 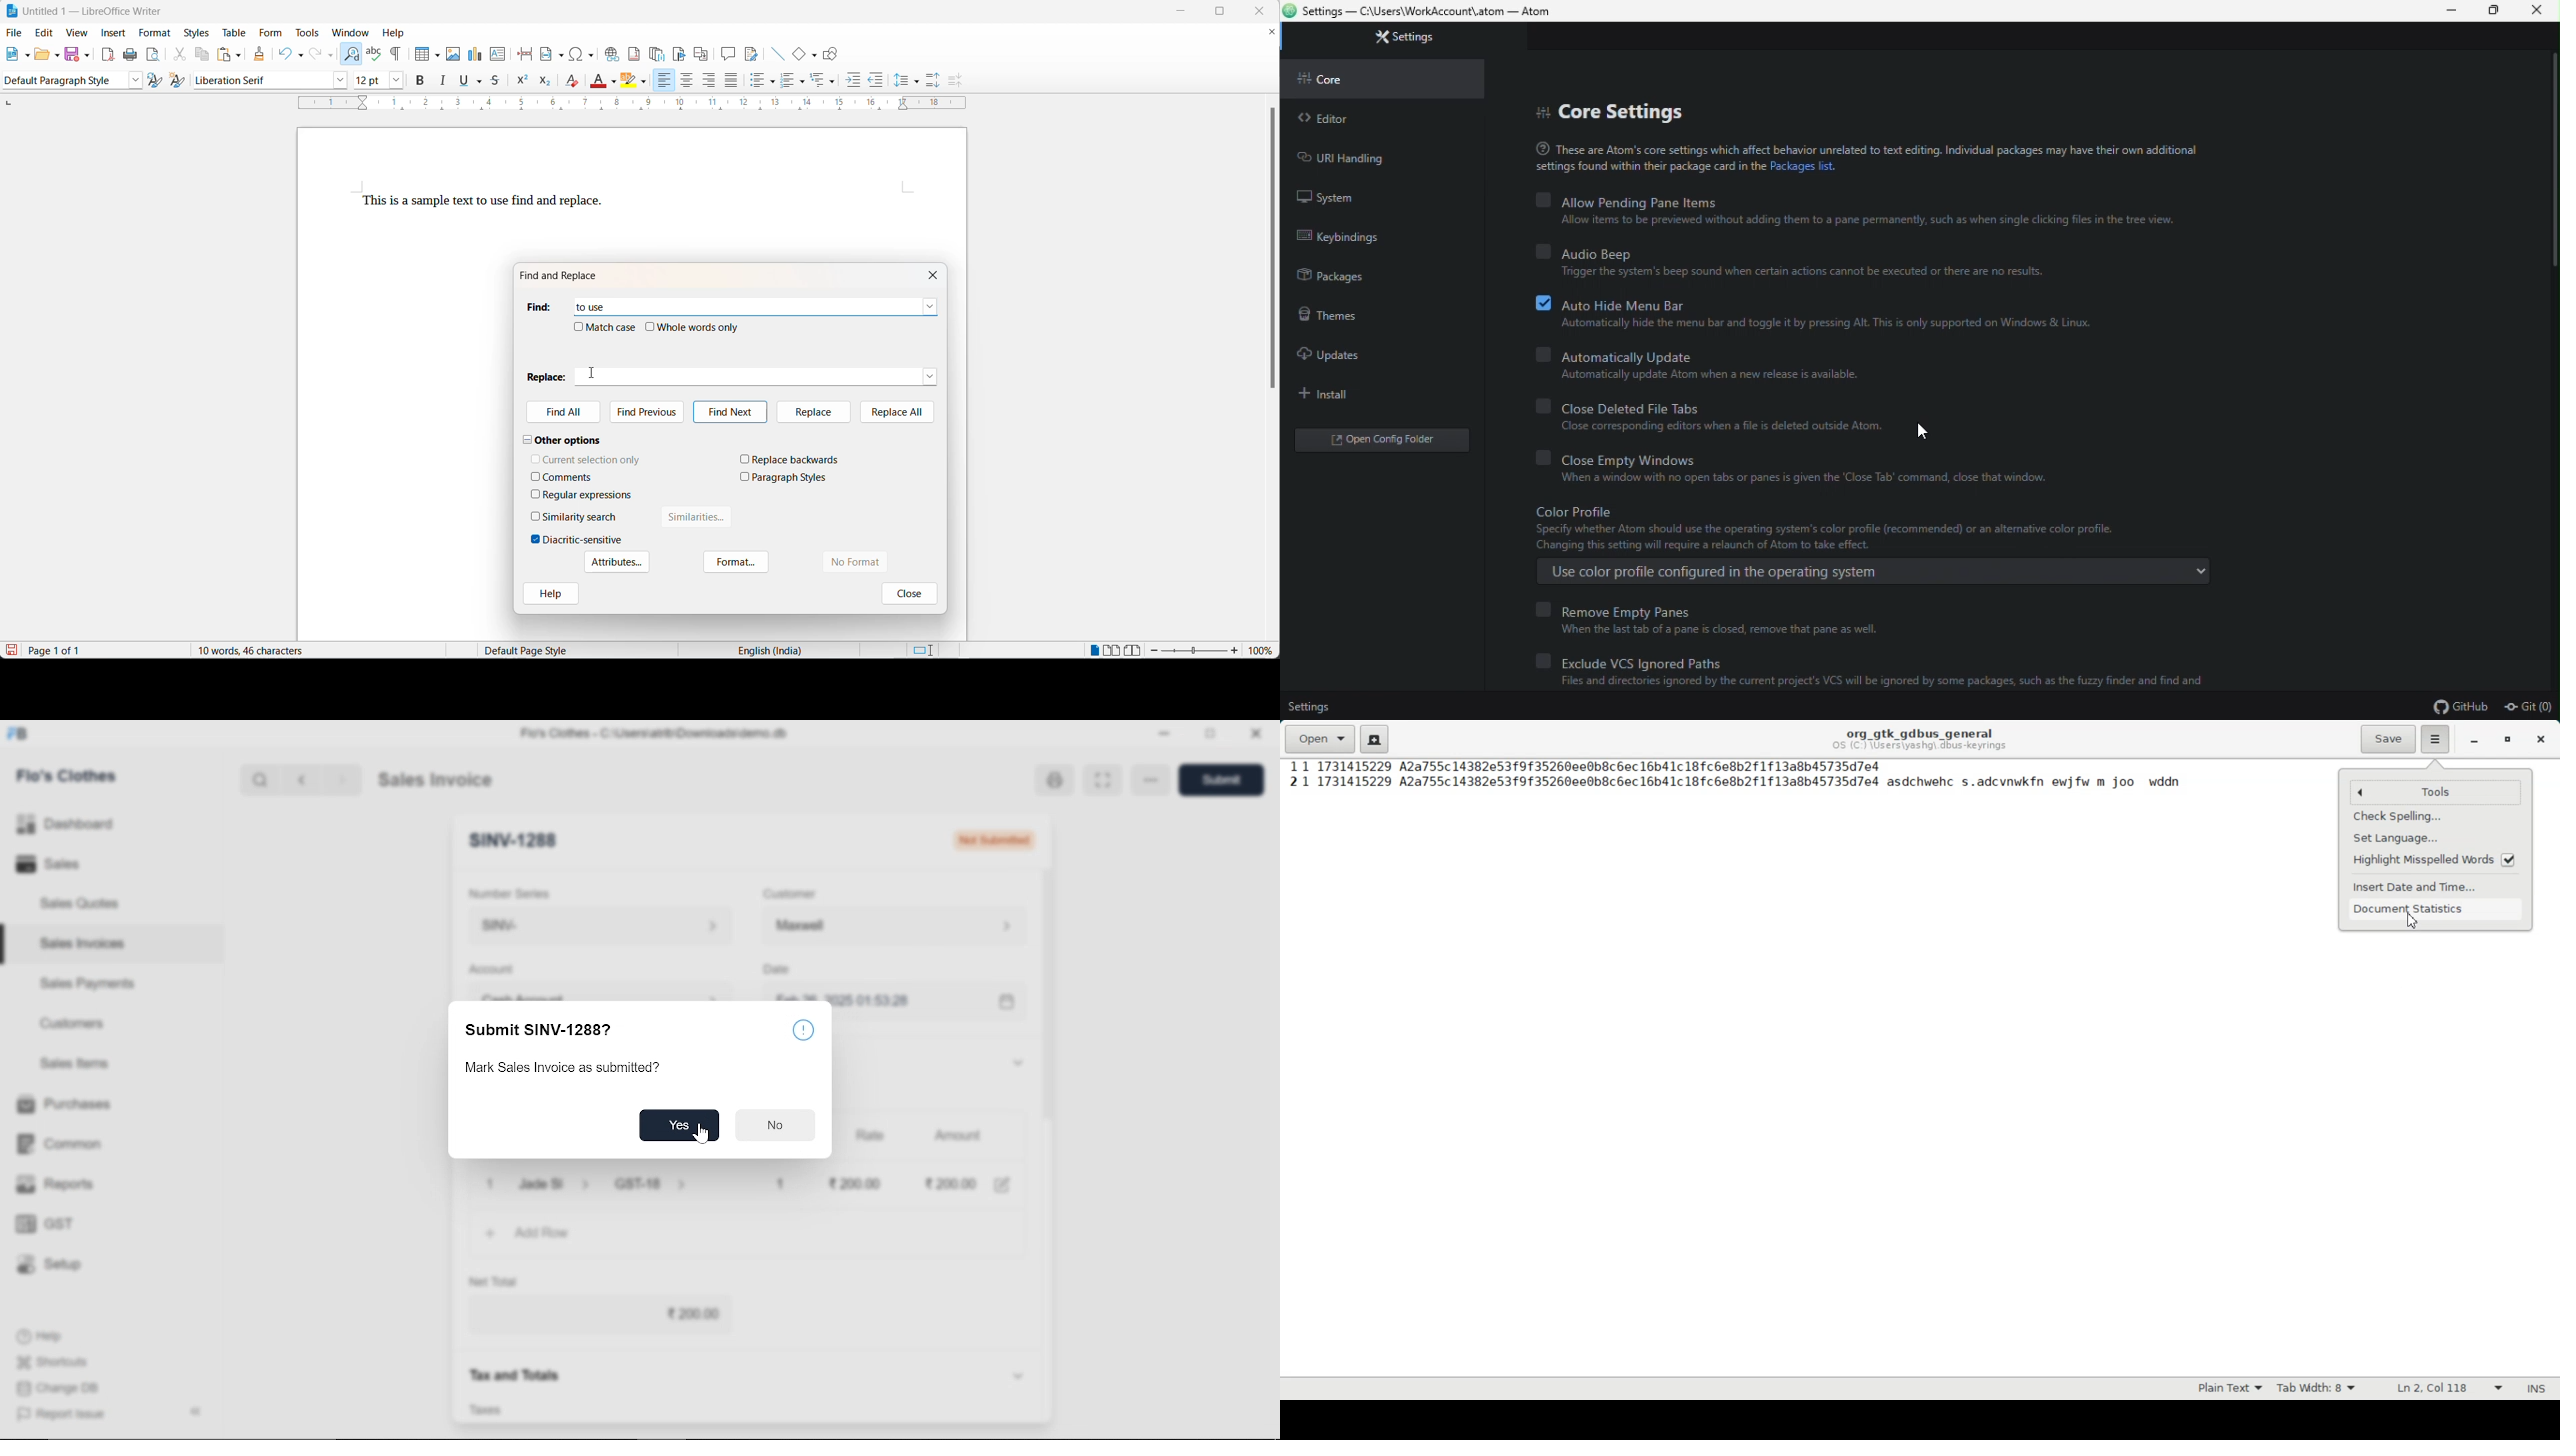 I want to click on multipage view, so click(x=1111, y=650).